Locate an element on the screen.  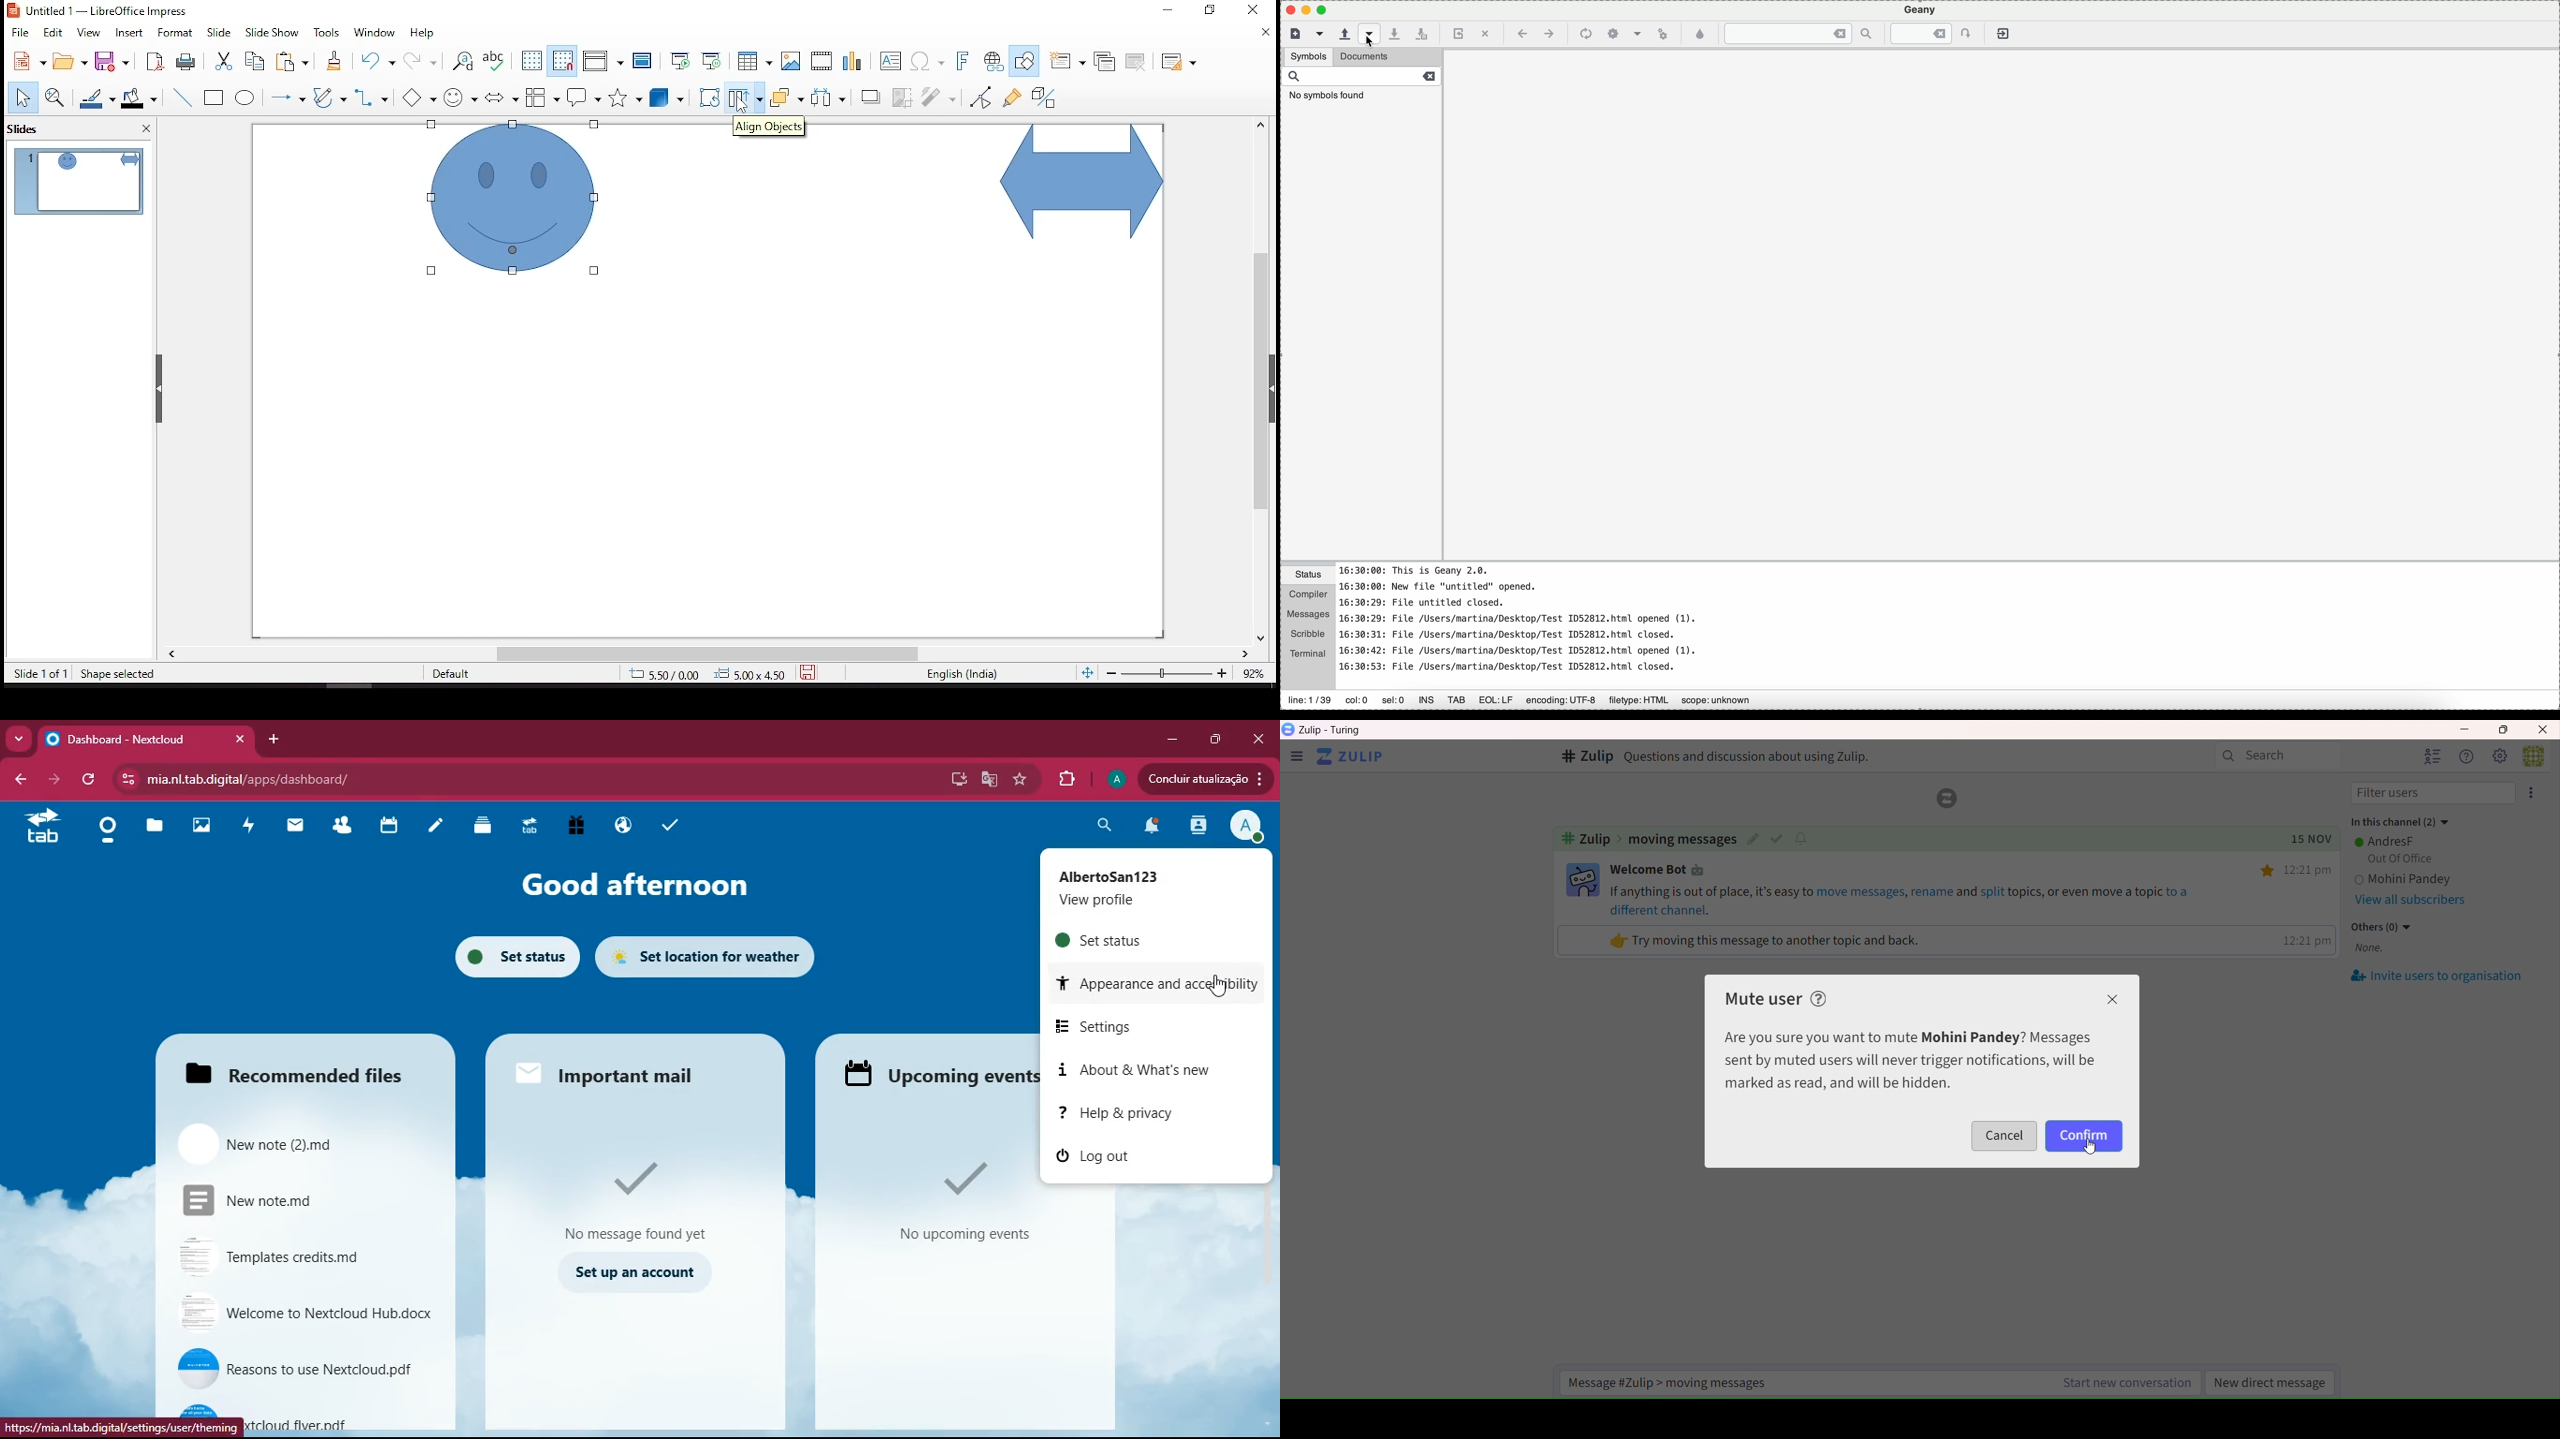
Reasons to use Nextcloud.pdf is located at coordinates (302, 1370).